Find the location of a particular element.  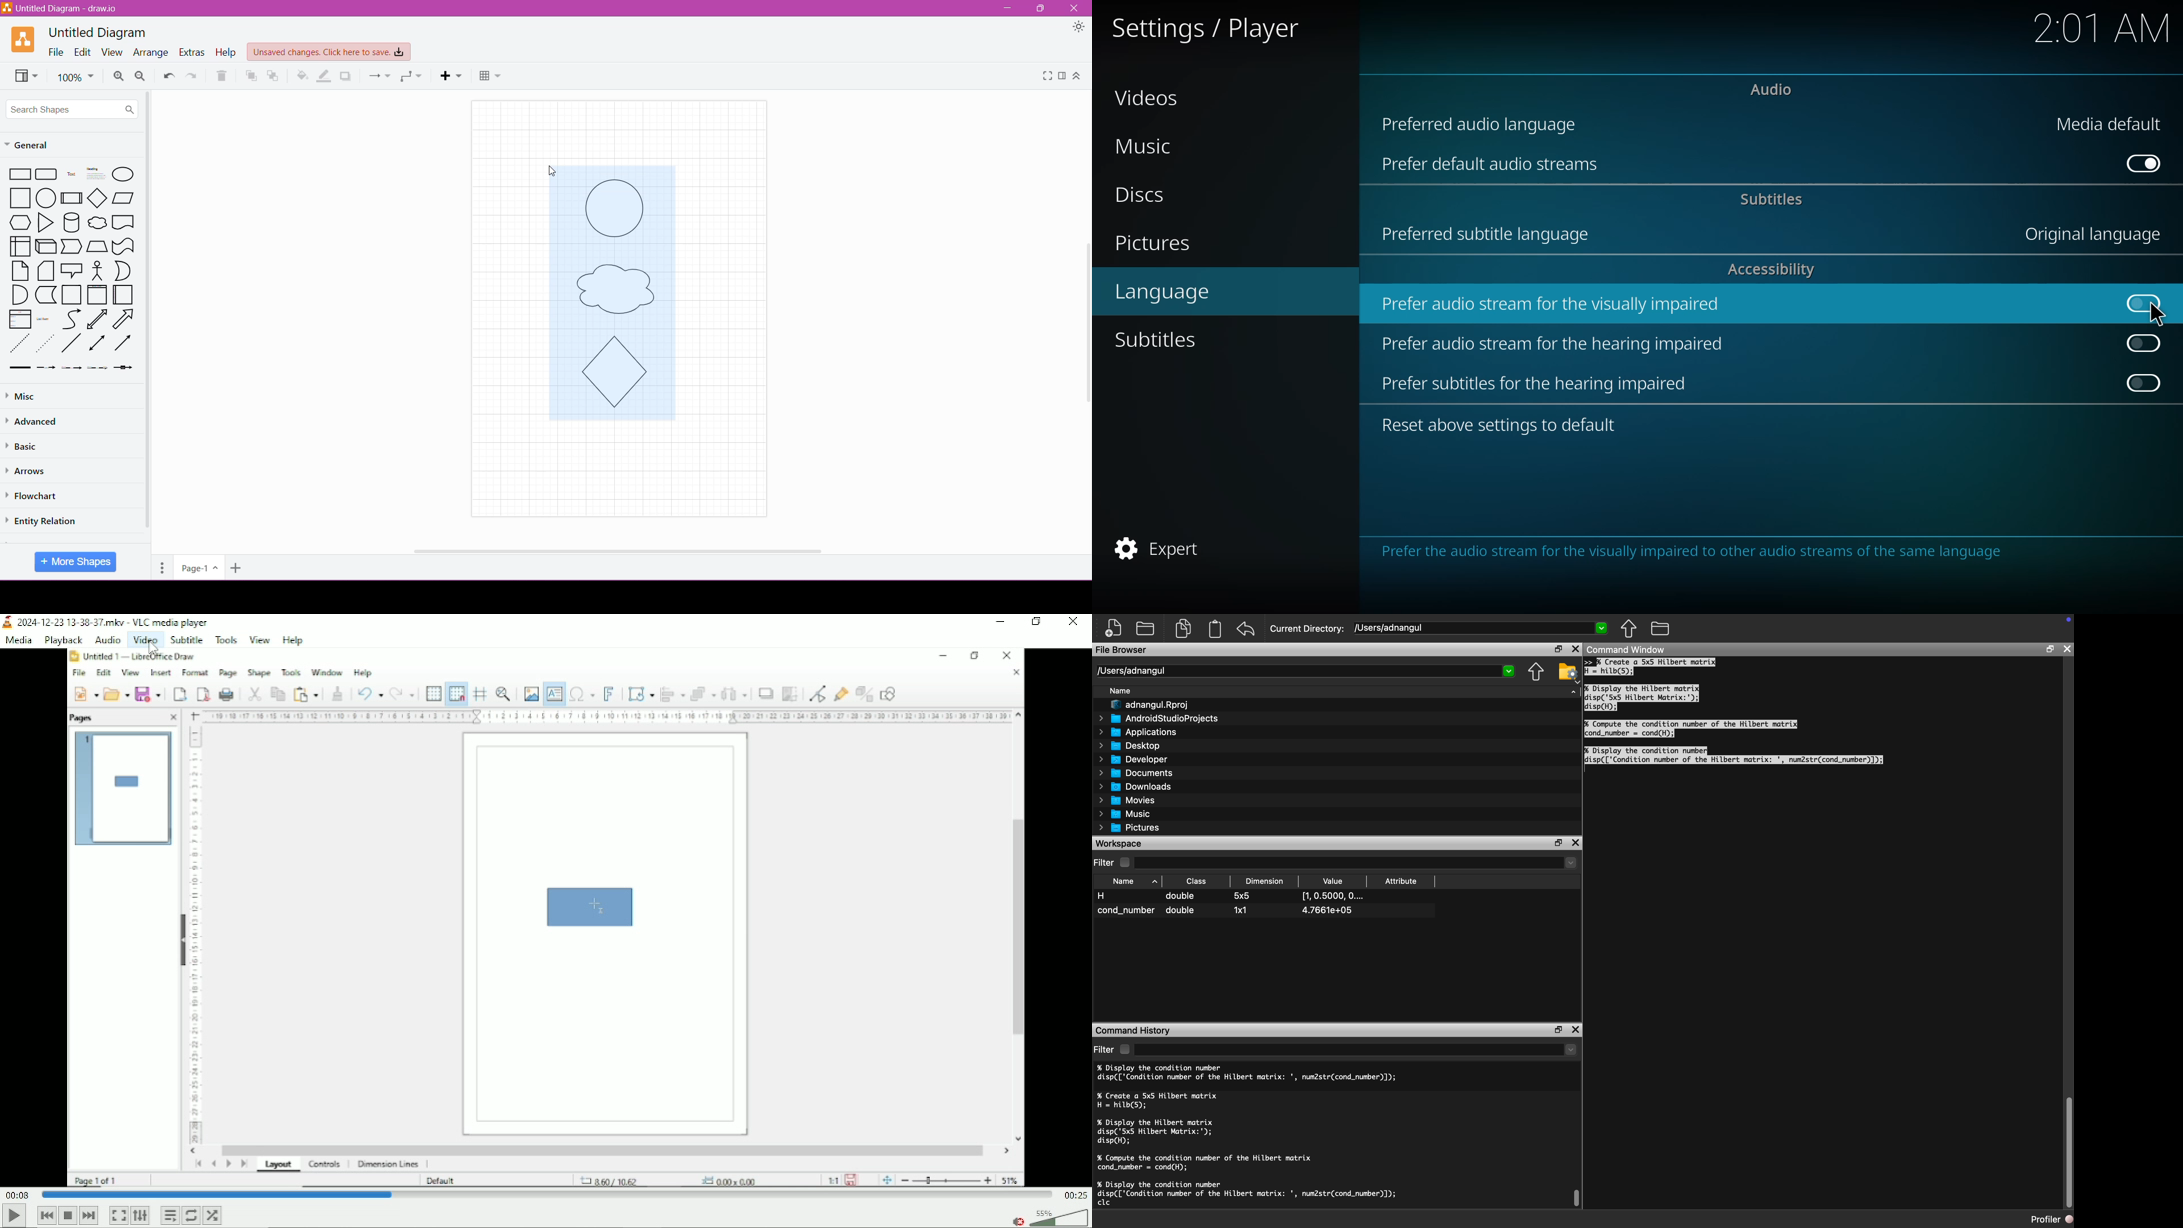

prefer default audio is located at coordinates (1492, 166).